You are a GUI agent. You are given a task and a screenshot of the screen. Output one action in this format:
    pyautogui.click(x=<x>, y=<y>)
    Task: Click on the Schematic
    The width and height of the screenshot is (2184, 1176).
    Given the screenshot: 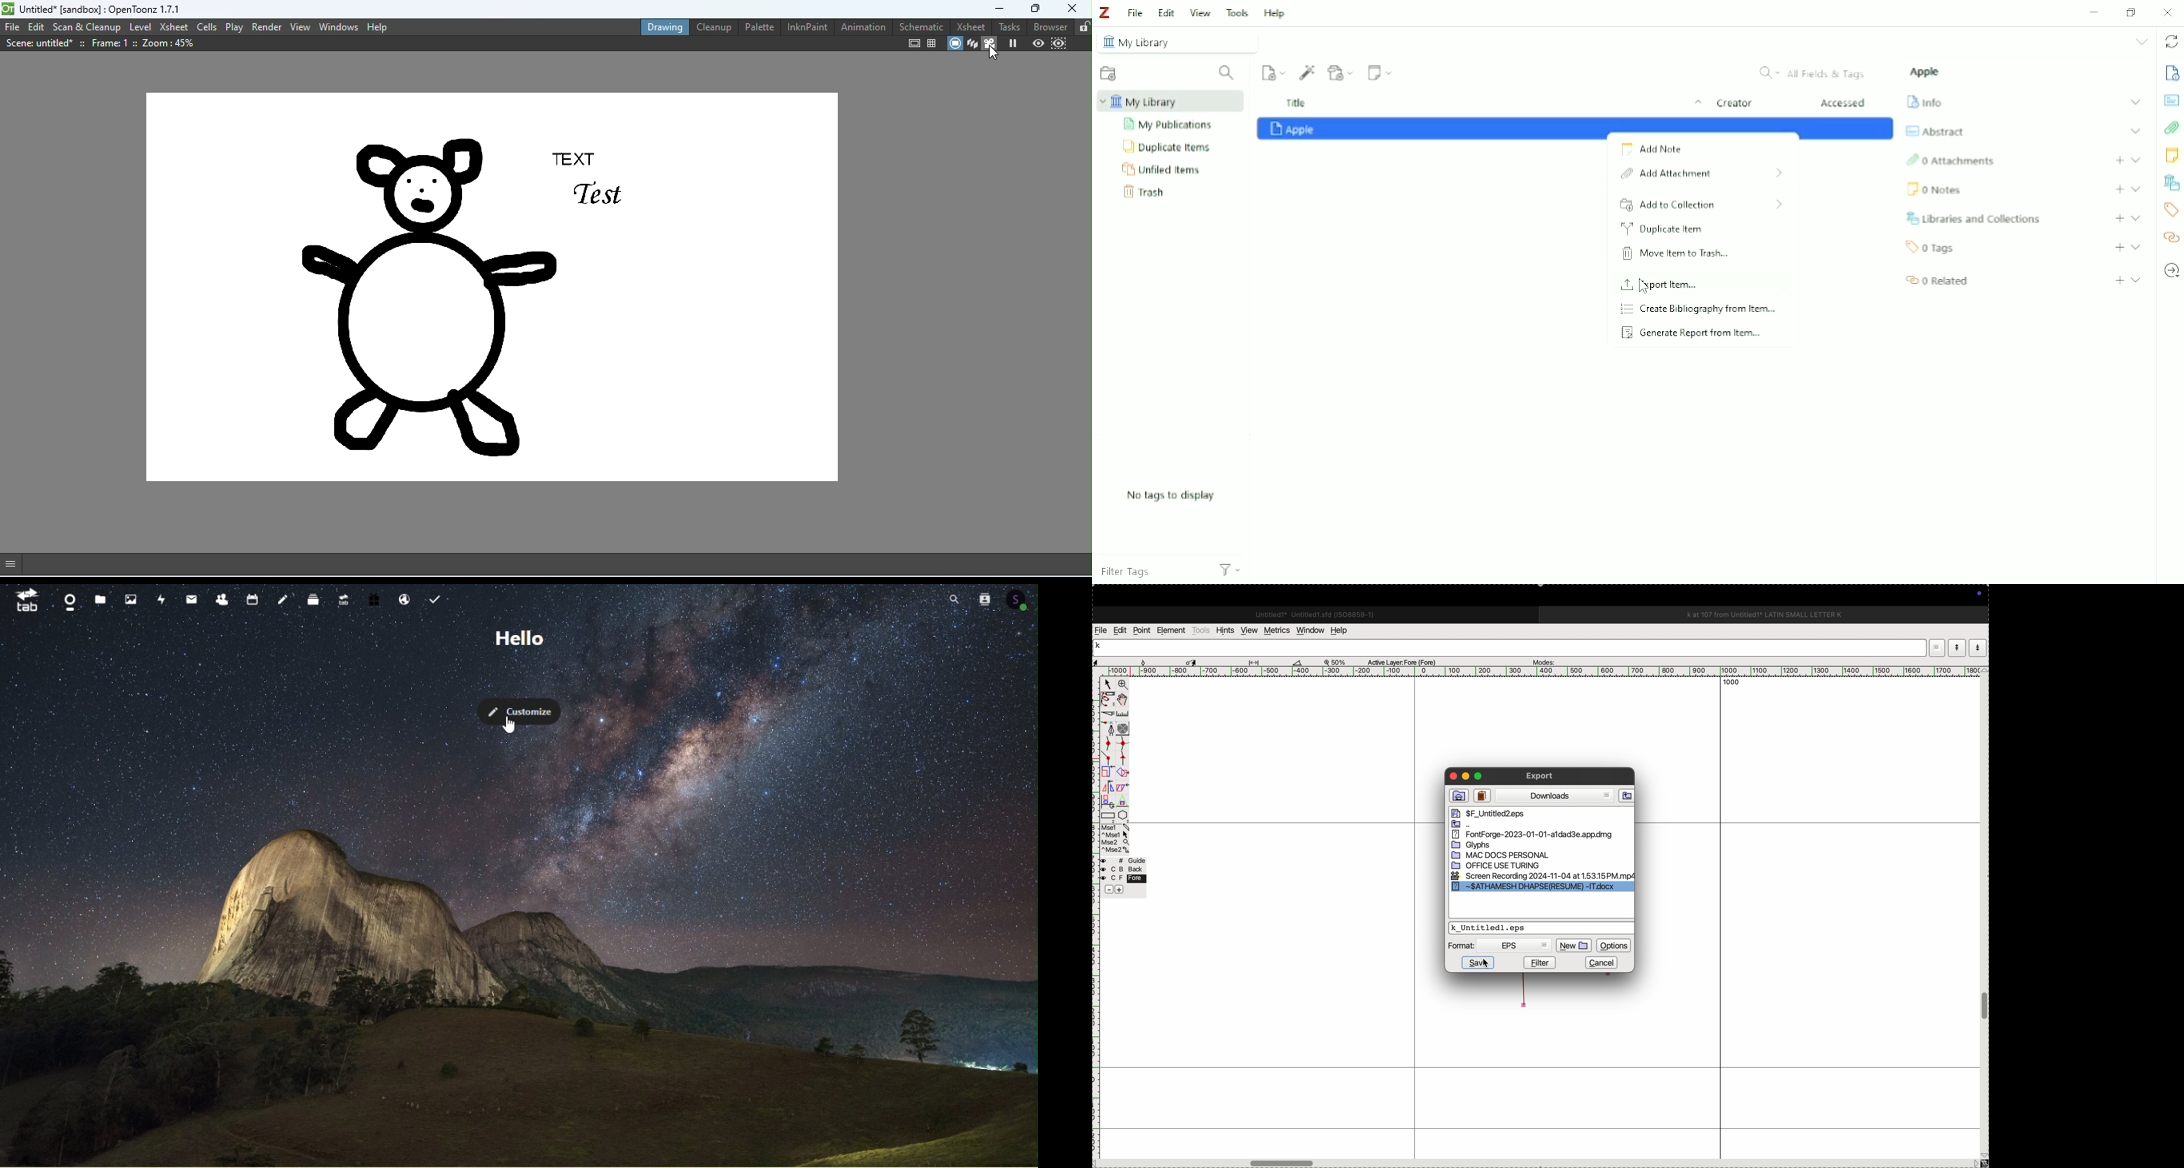 What is the action you would take?
    pyautogui.click(x=919, y=26)
    